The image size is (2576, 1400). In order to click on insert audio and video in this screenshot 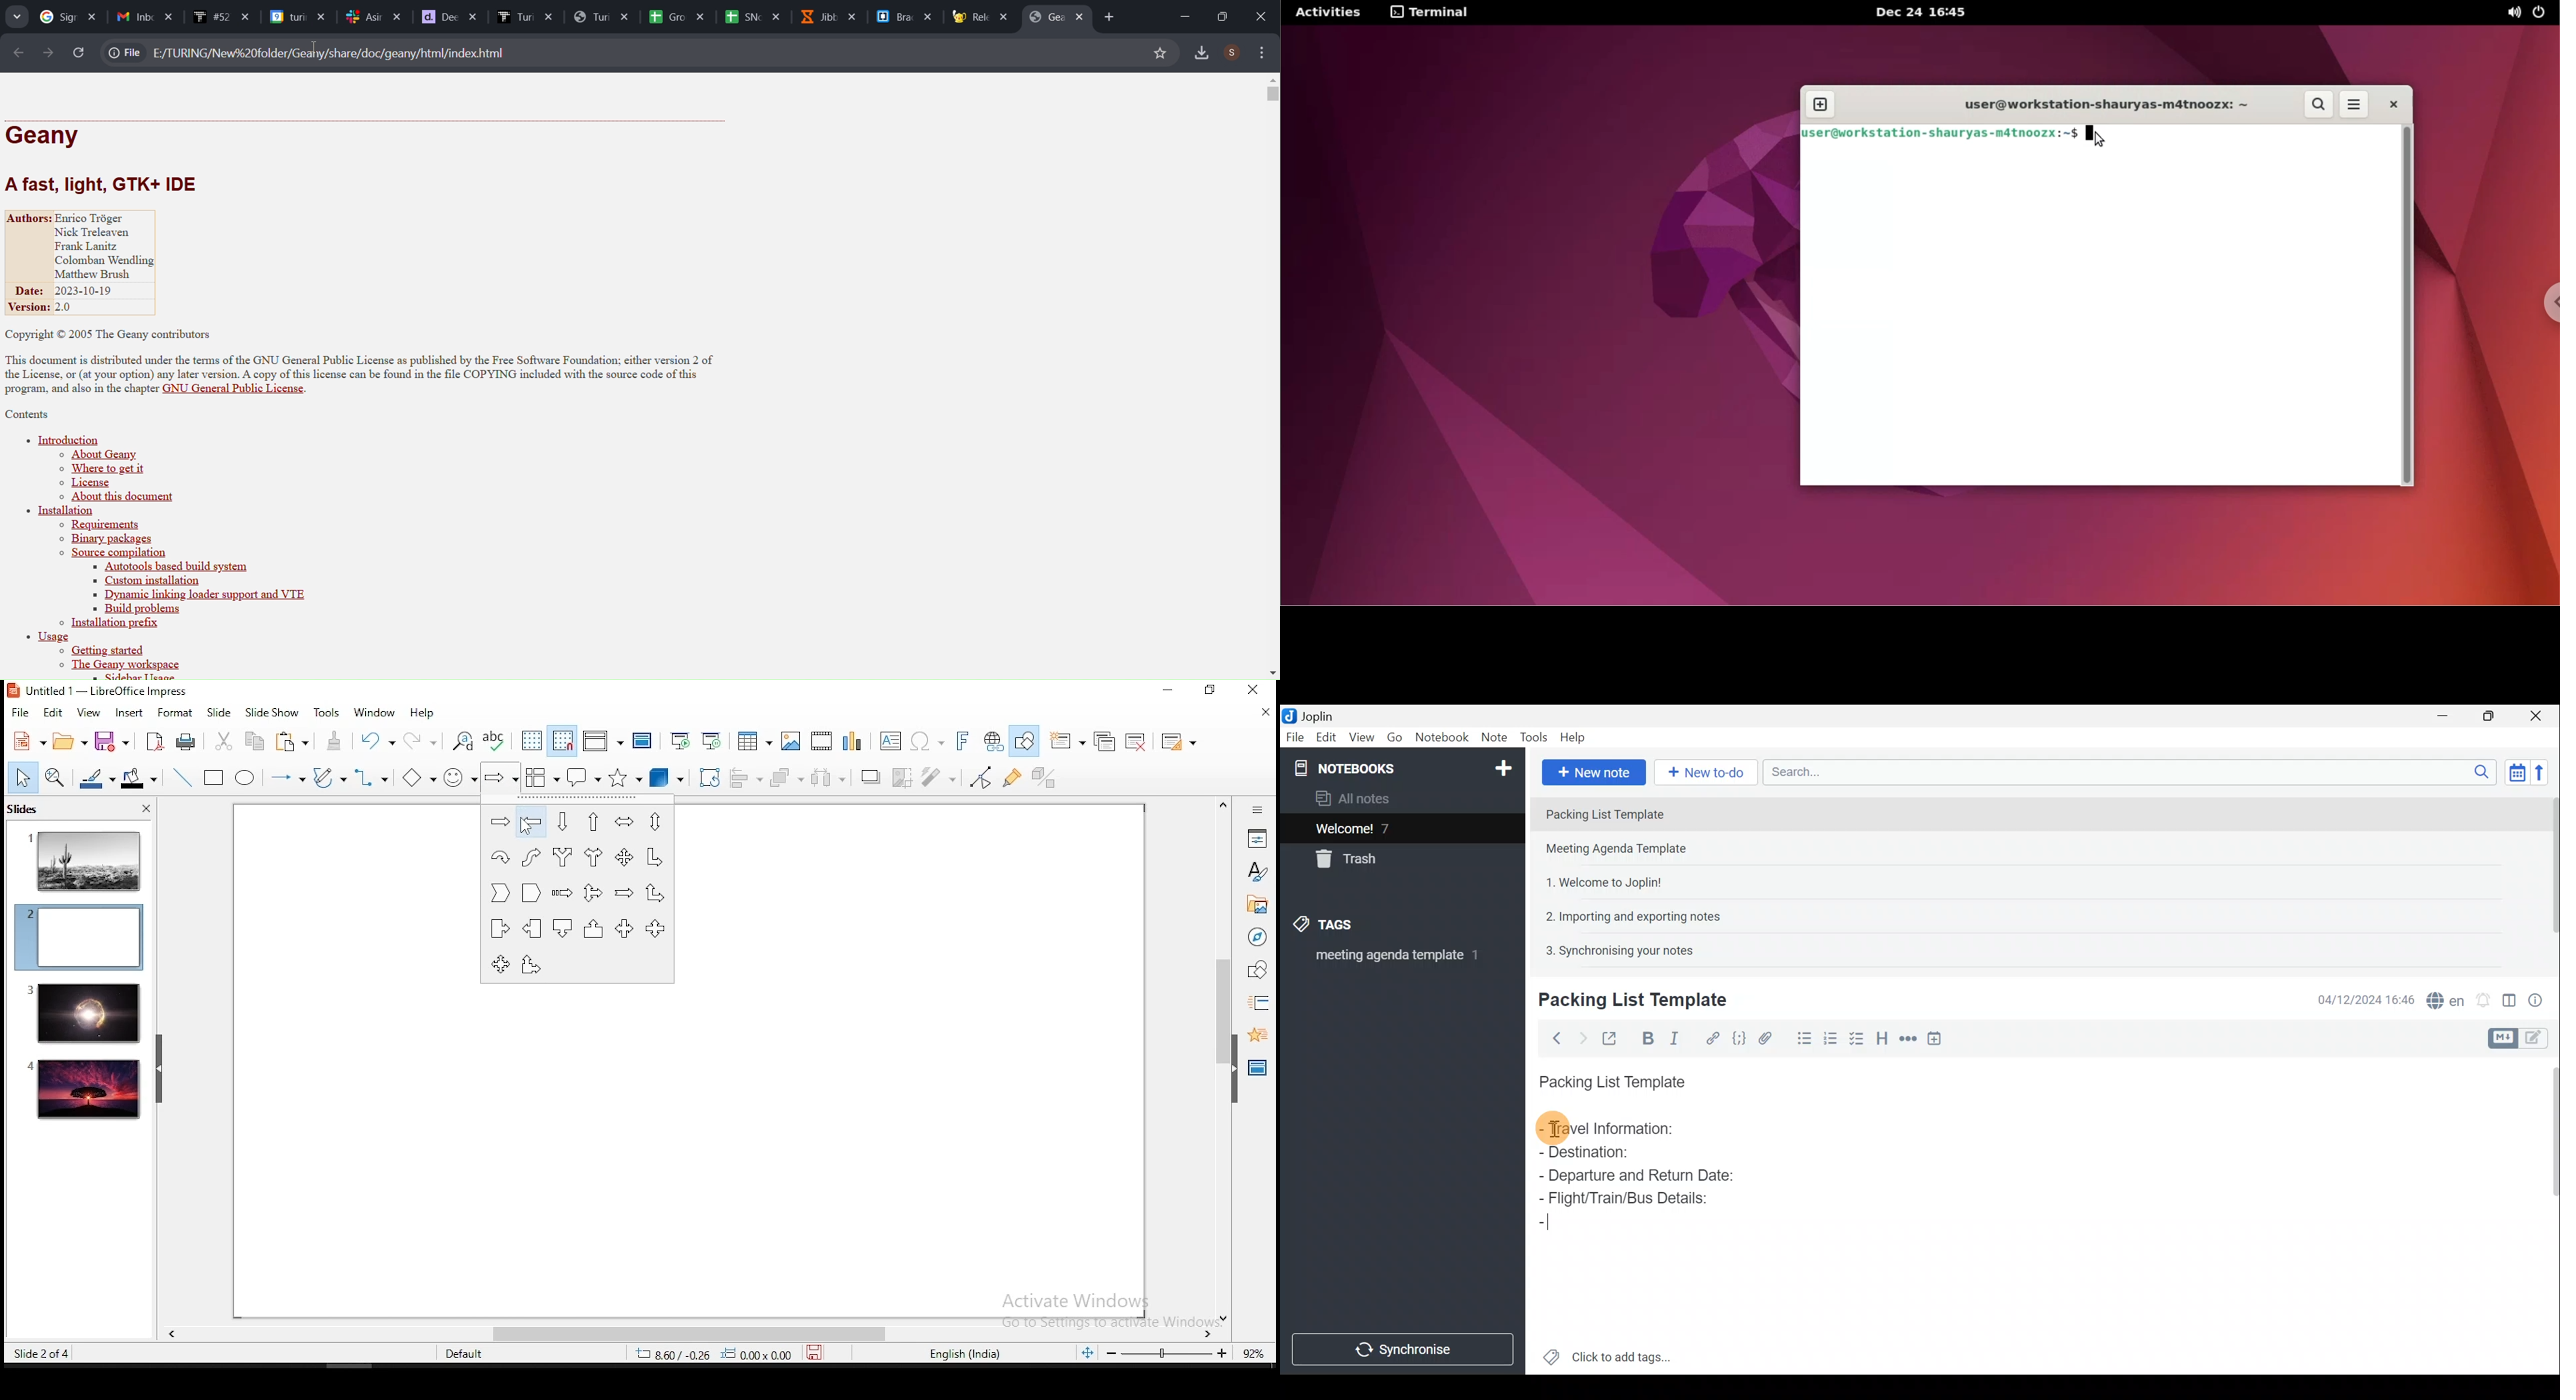, I will do `click(823, 742)`.